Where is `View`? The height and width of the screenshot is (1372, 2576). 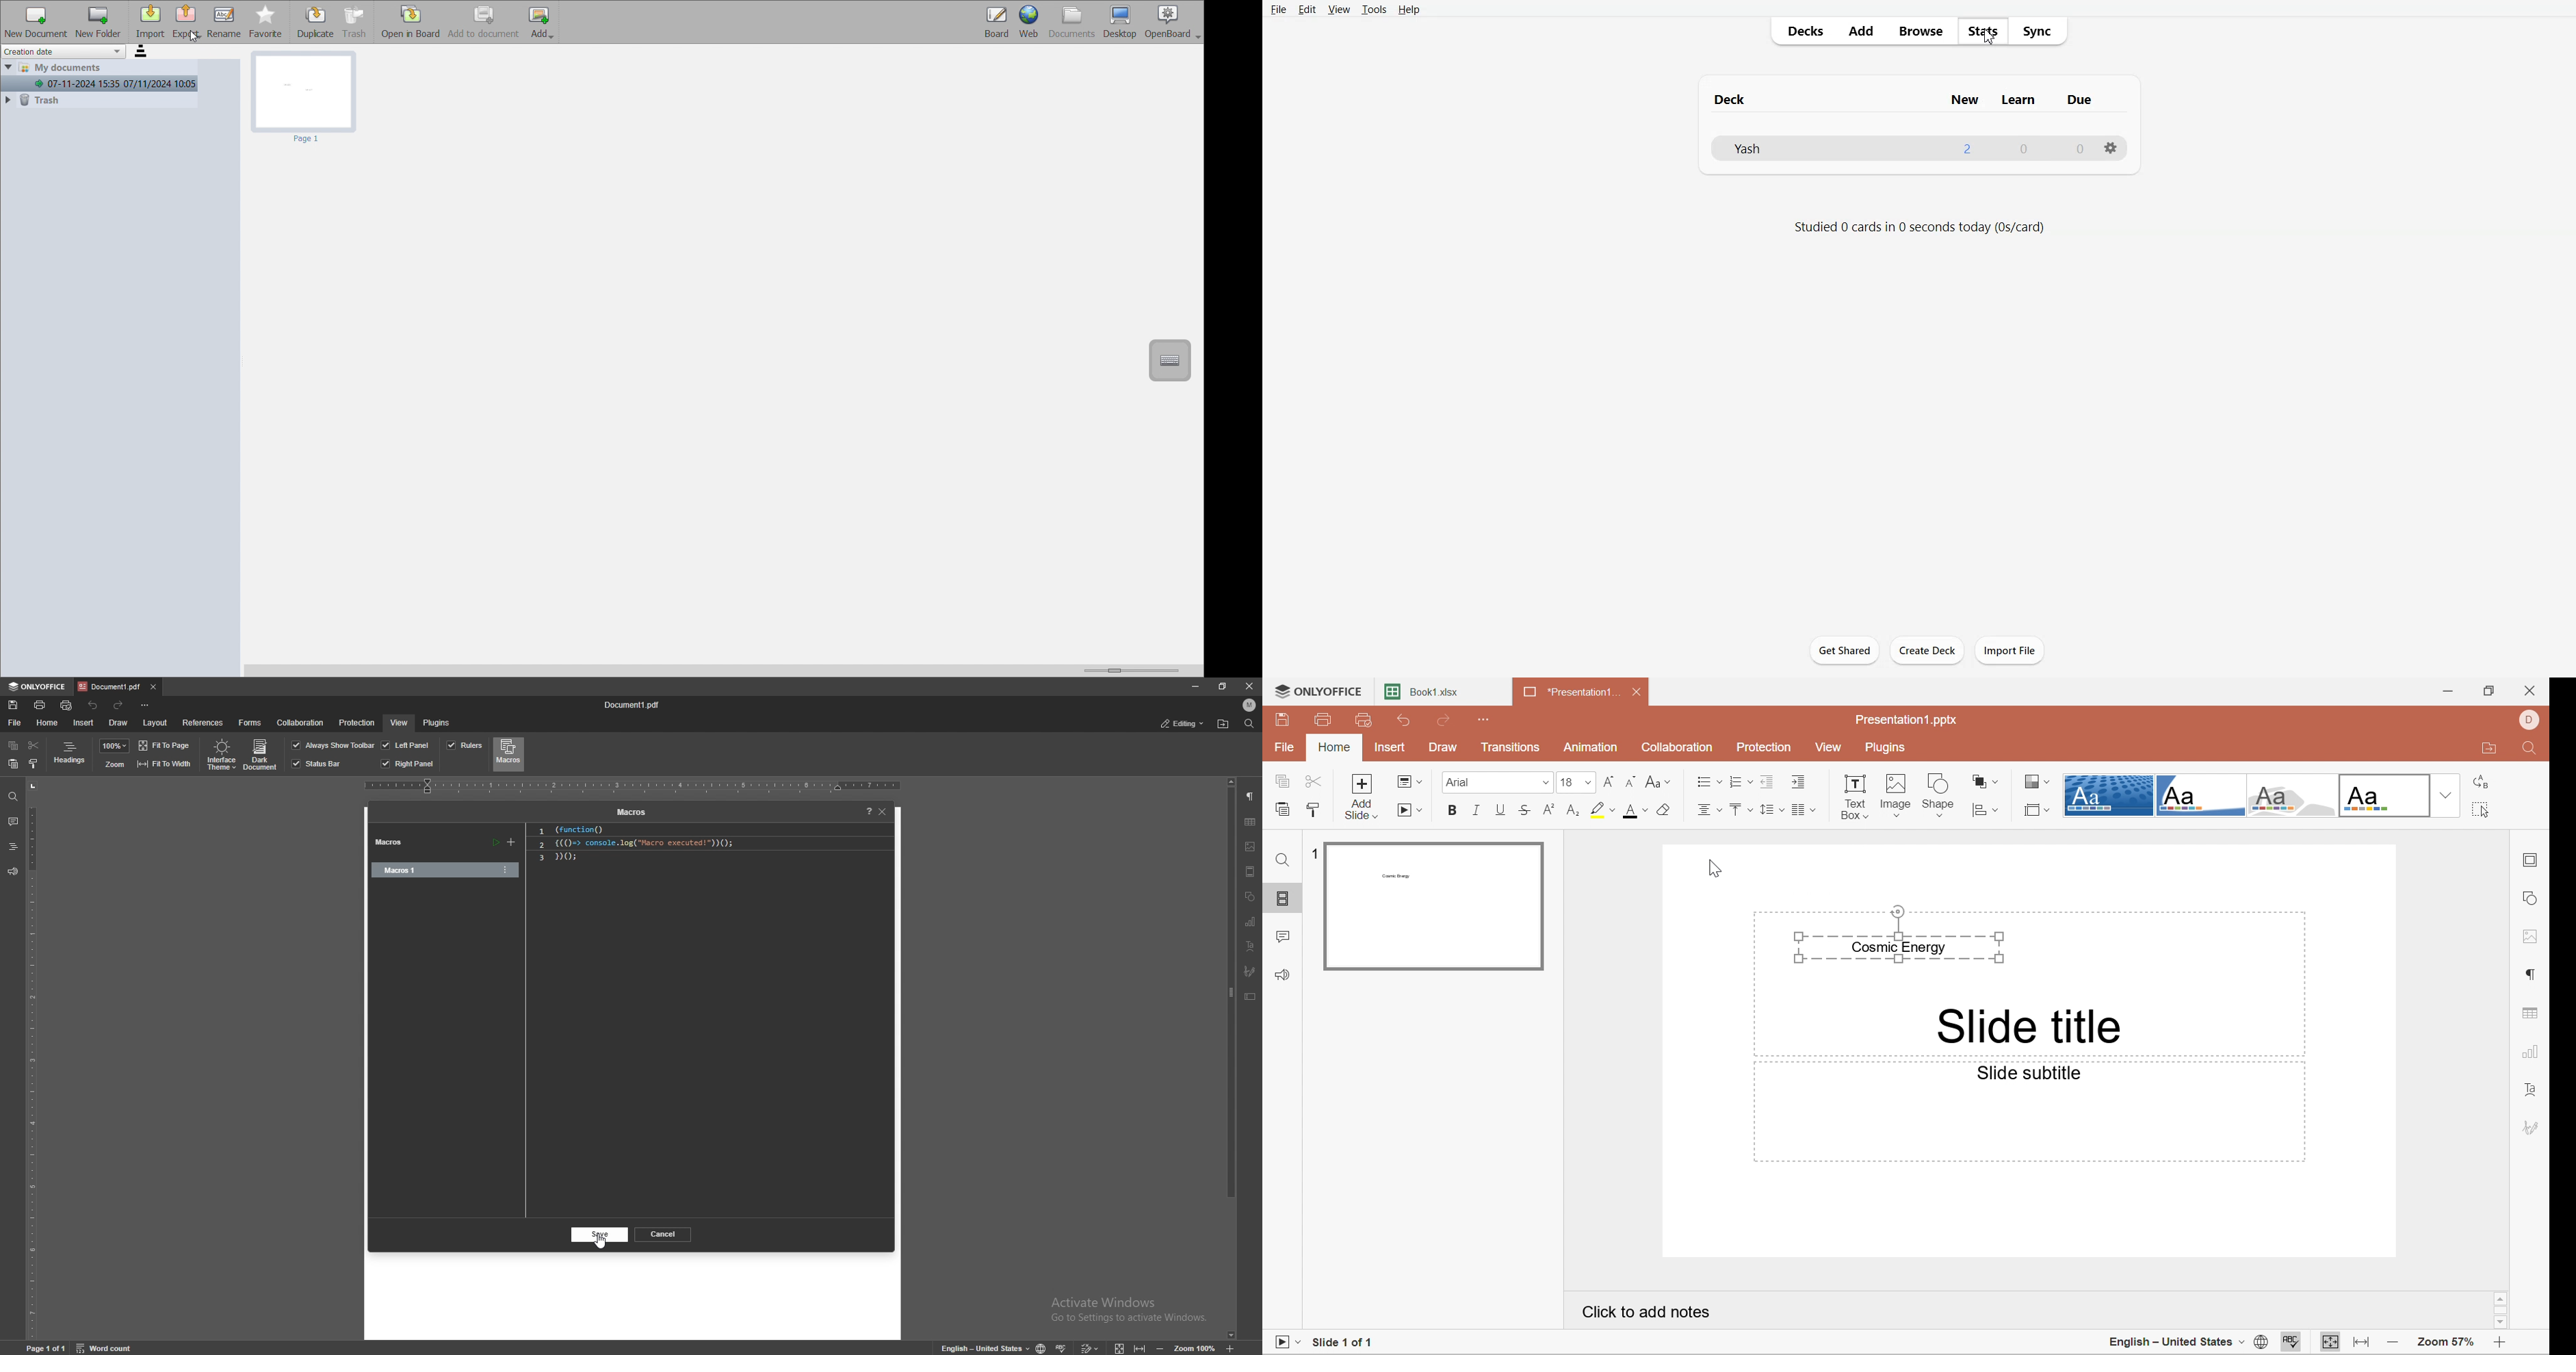 View is located at coordinates (1338, 10).